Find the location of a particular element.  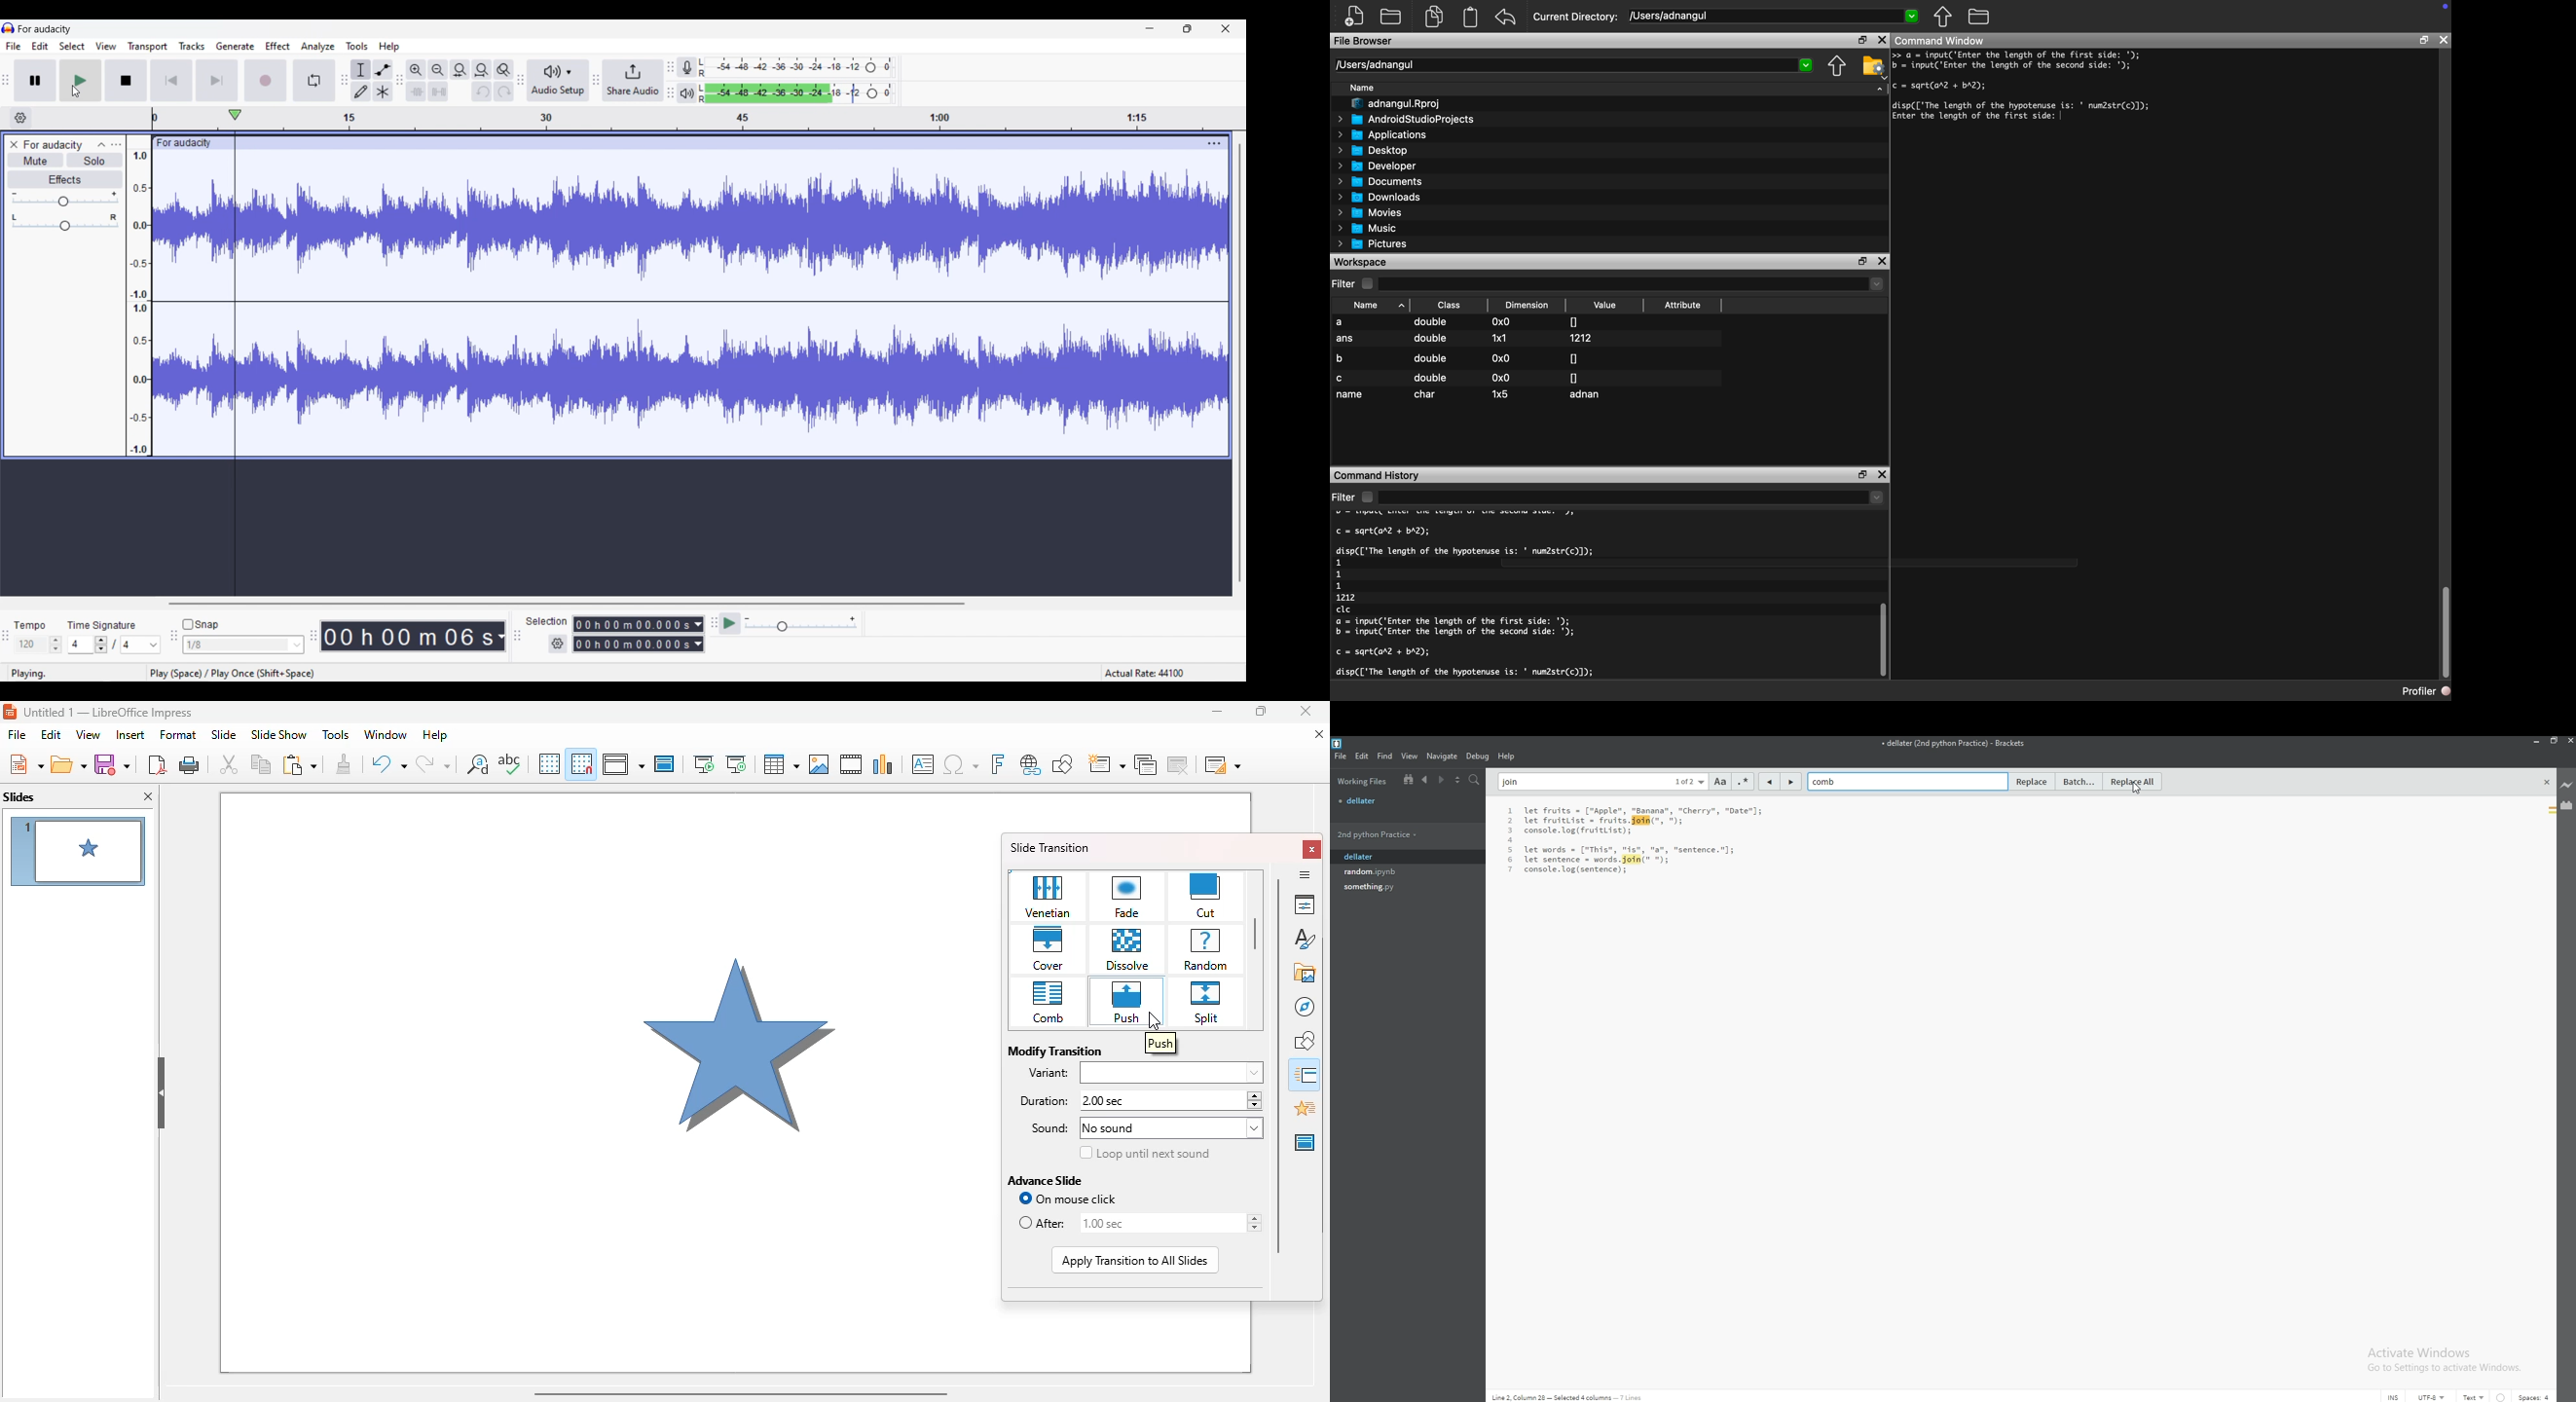

Analyze menu is located at coordinates (317, 47).